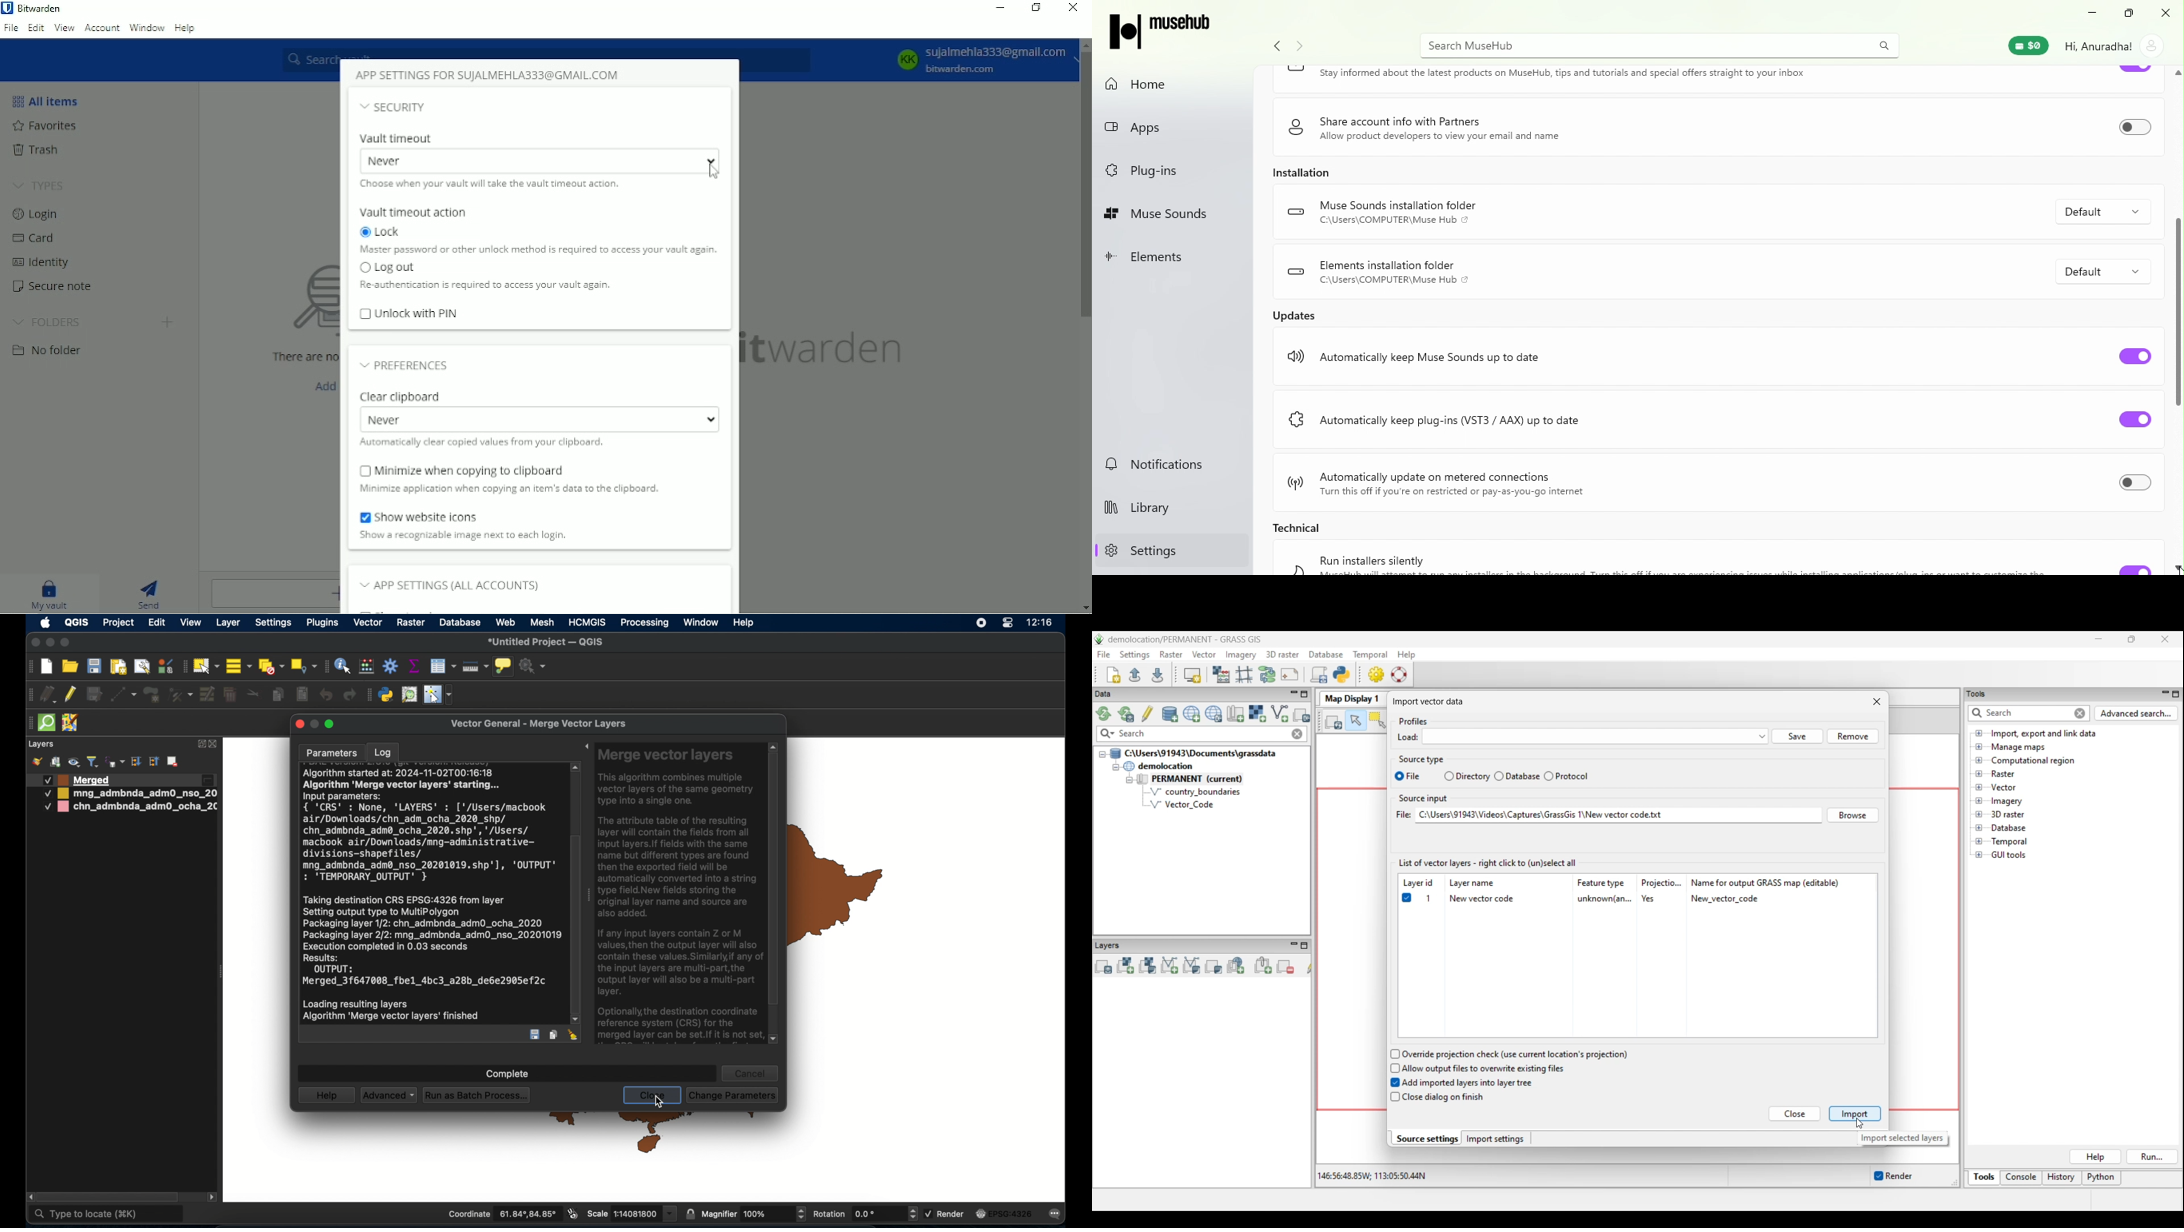 This screenshot has width=2184, height=1232. What do you see at coordinates (167, 321) in the screenshot?
I see `Add folder` at bounding box center [167, 321].